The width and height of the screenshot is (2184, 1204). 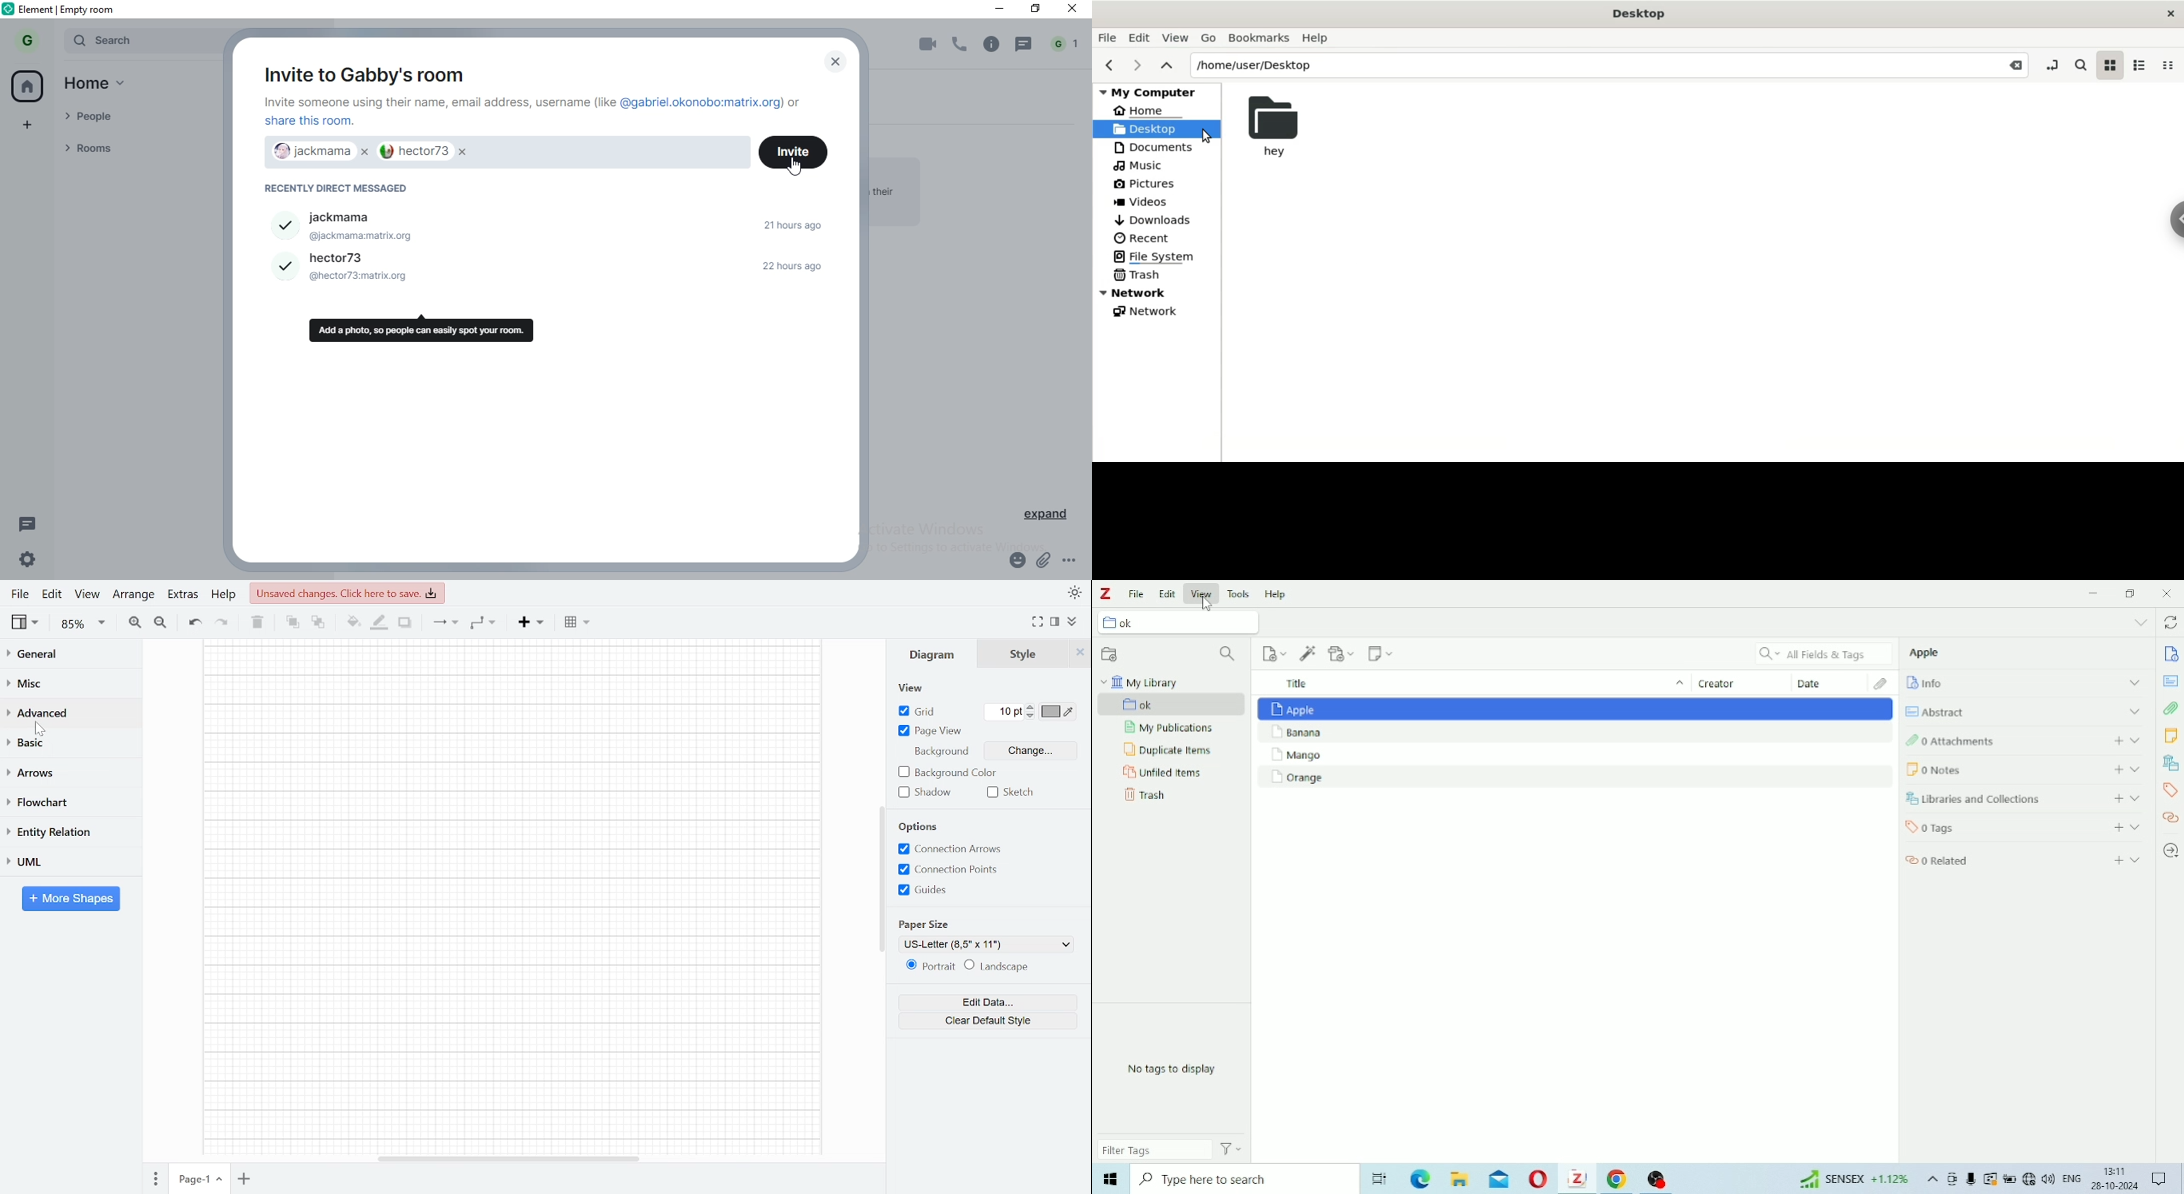 I want to click on Info, so click(x=2170, y=654).